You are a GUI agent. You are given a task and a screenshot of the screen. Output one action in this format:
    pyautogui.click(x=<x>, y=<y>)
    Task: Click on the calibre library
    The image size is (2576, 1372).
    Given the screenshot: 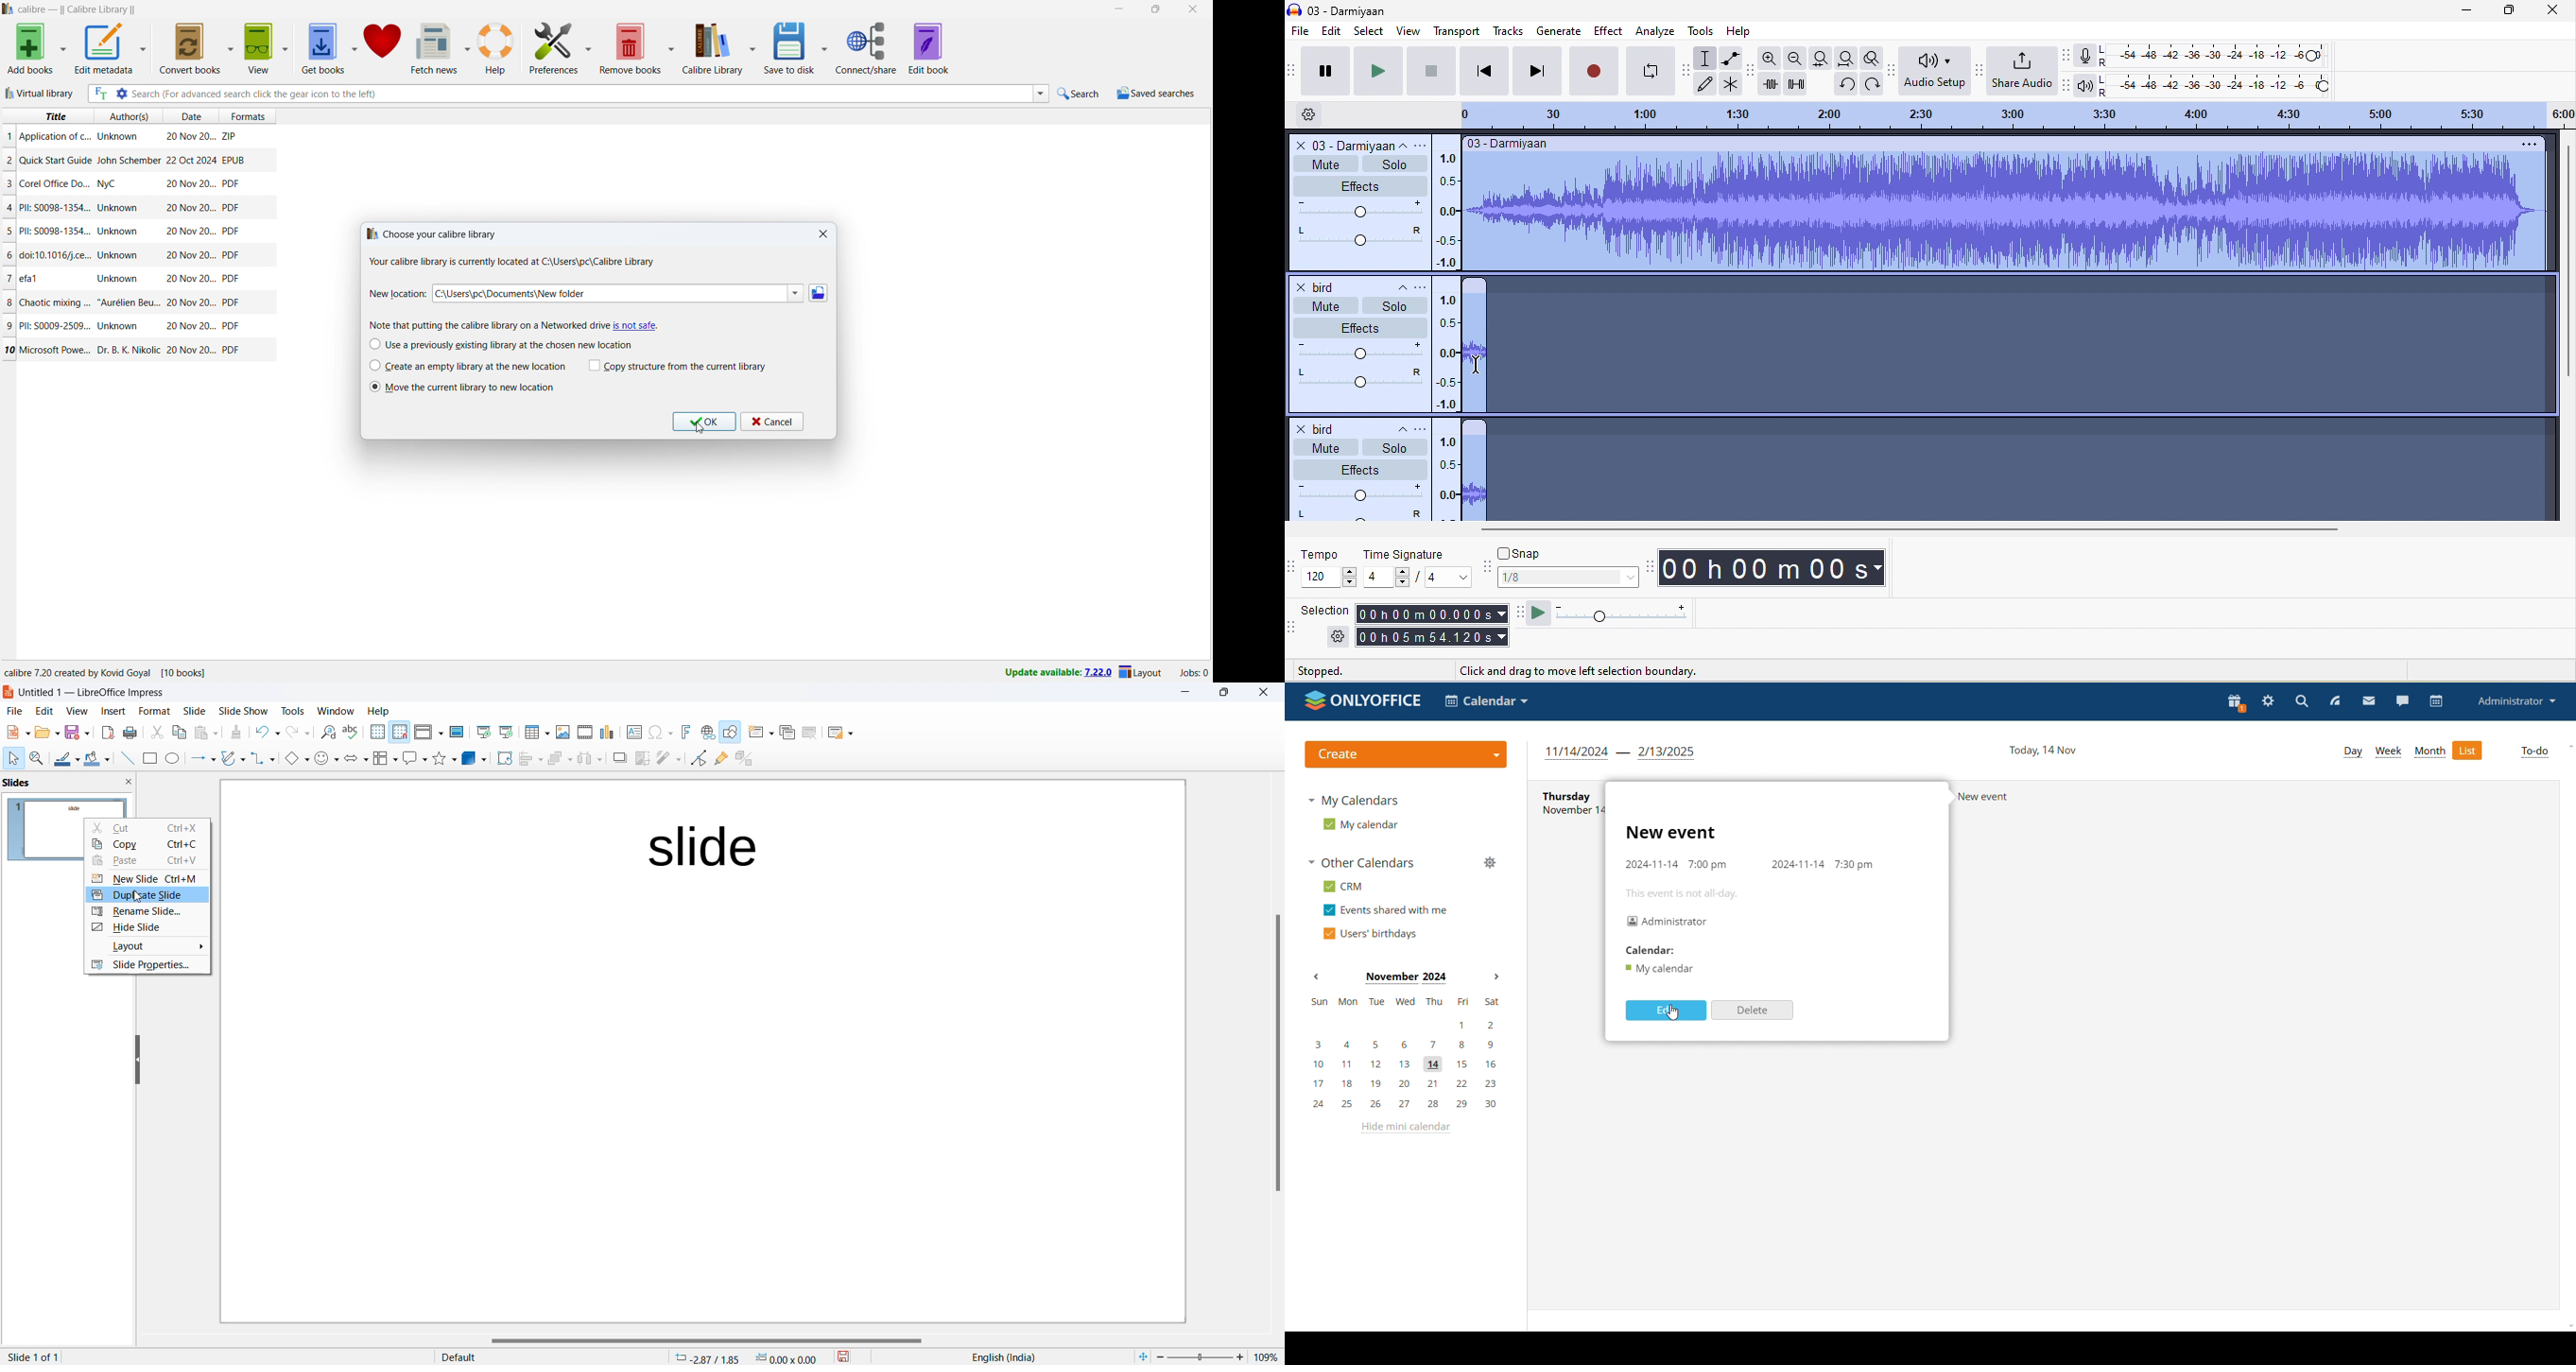 What is the action you would take?
    pyautogui.click(x=710, y=50)
    